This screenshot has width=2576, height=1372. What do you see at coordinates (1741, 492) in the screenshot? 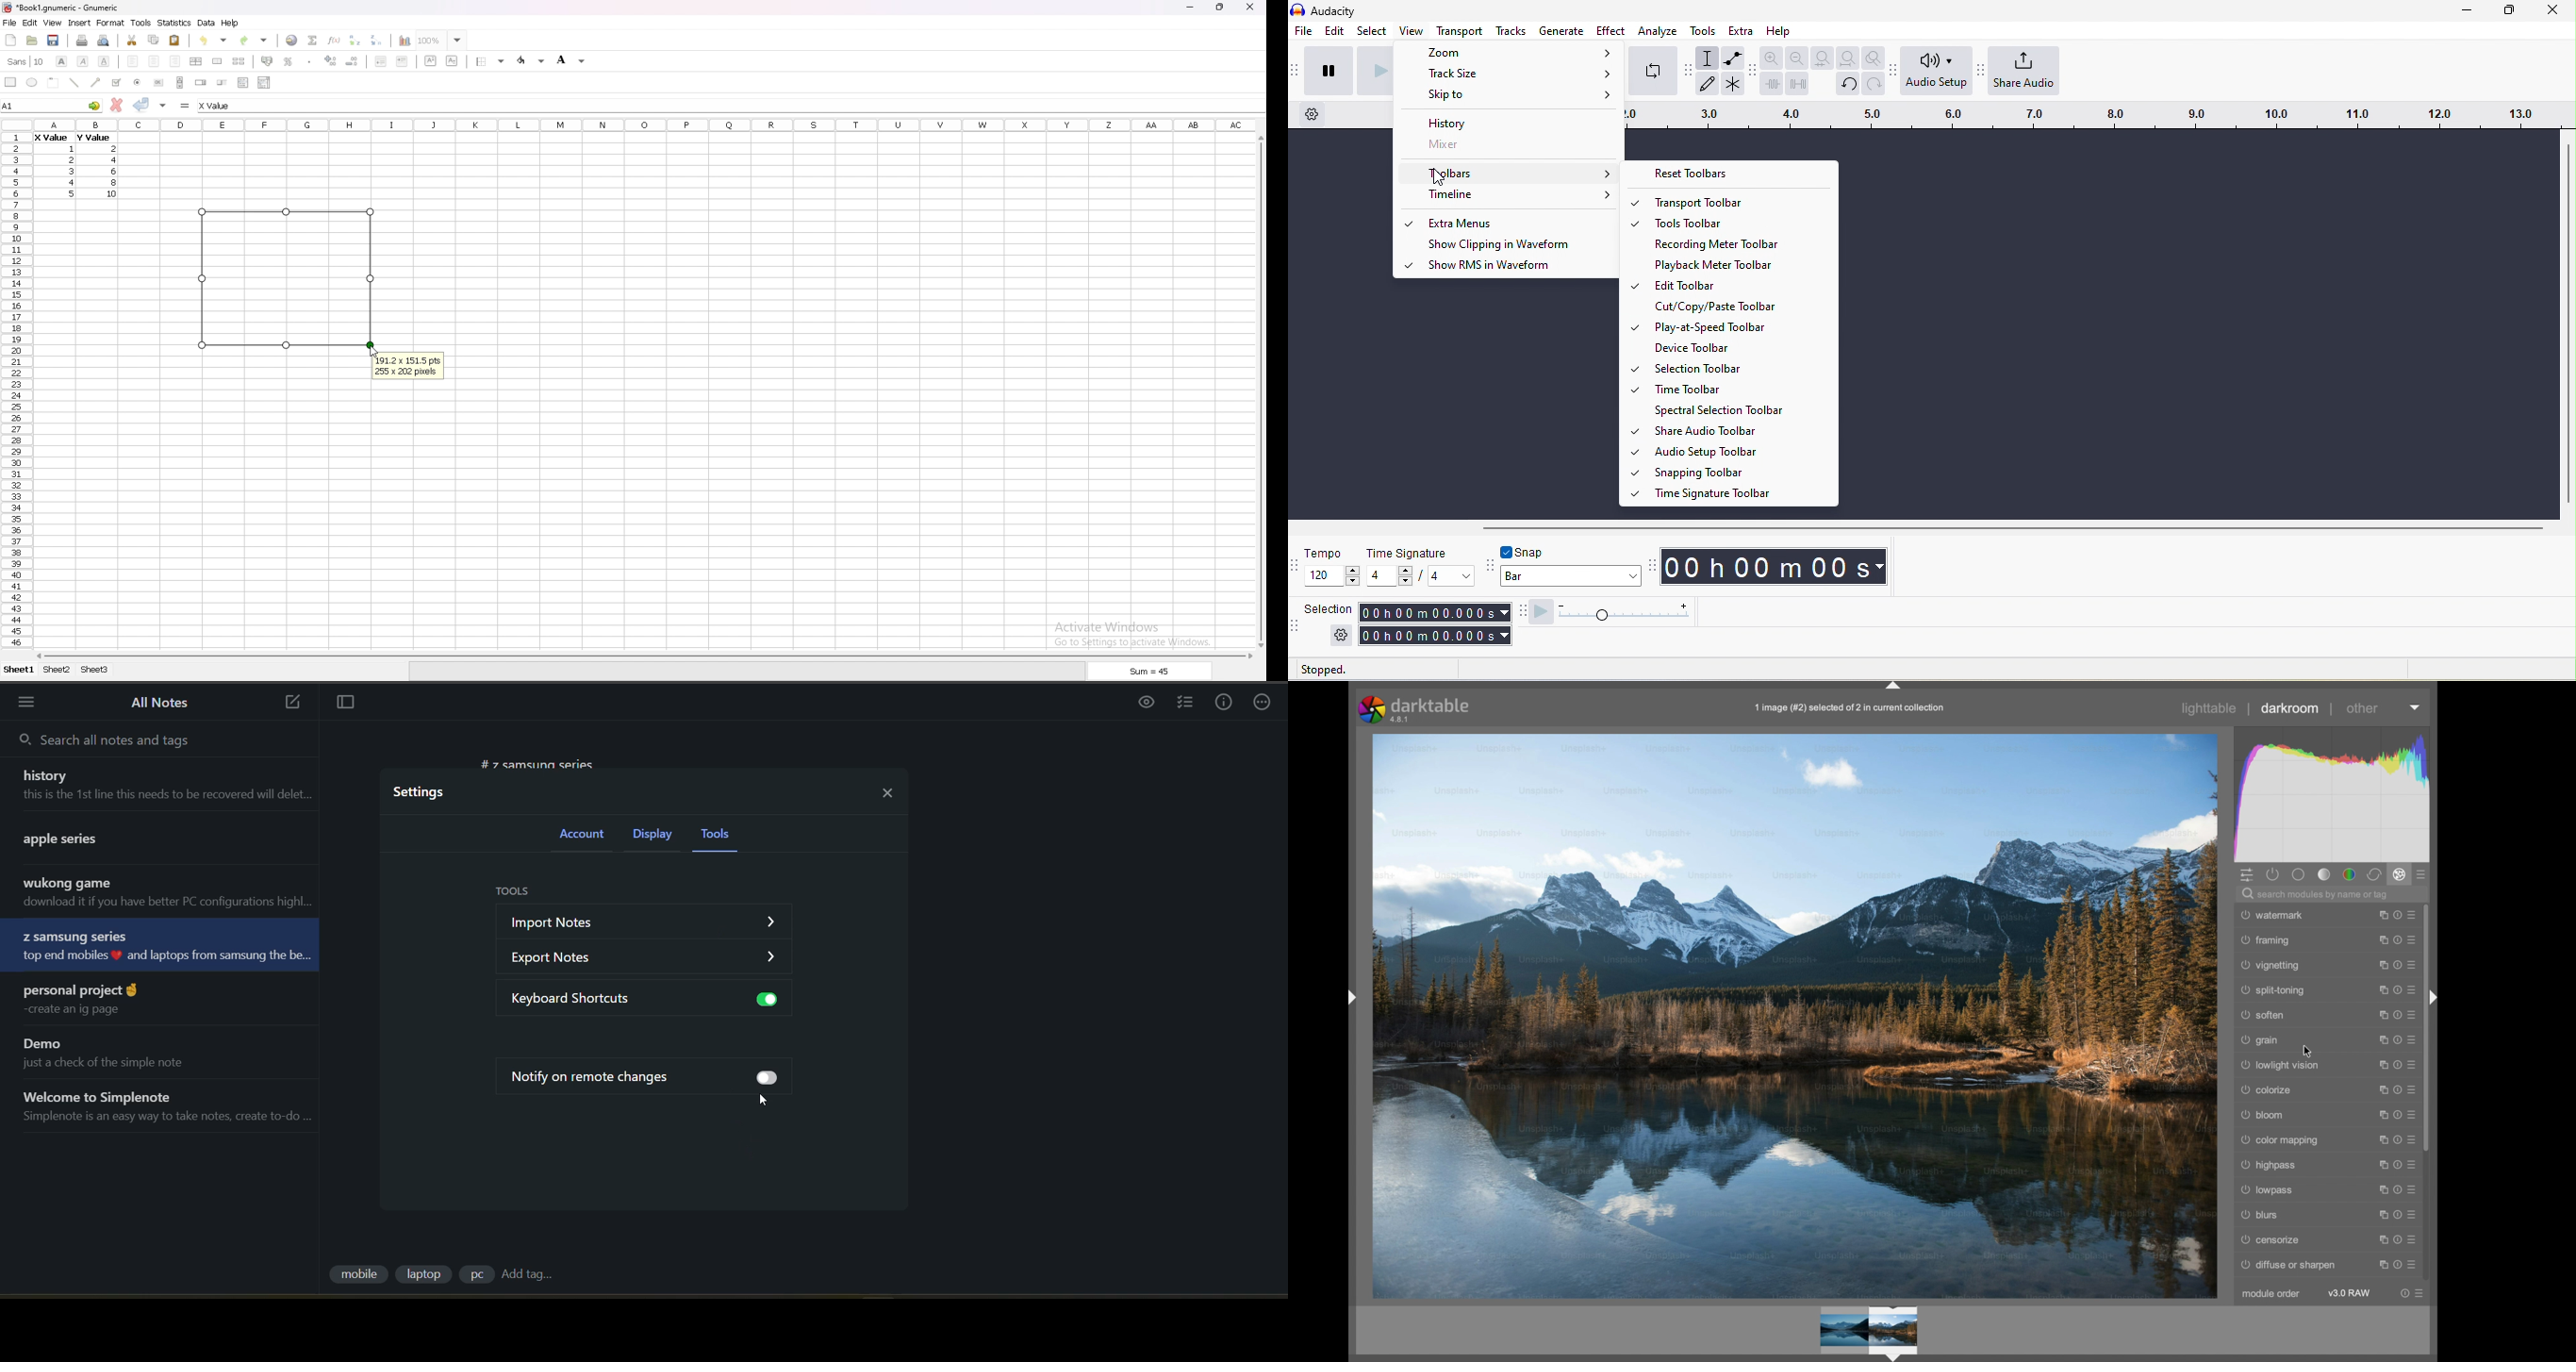
I see `Time signature toolbar ` at bounding box center [1741, 492].